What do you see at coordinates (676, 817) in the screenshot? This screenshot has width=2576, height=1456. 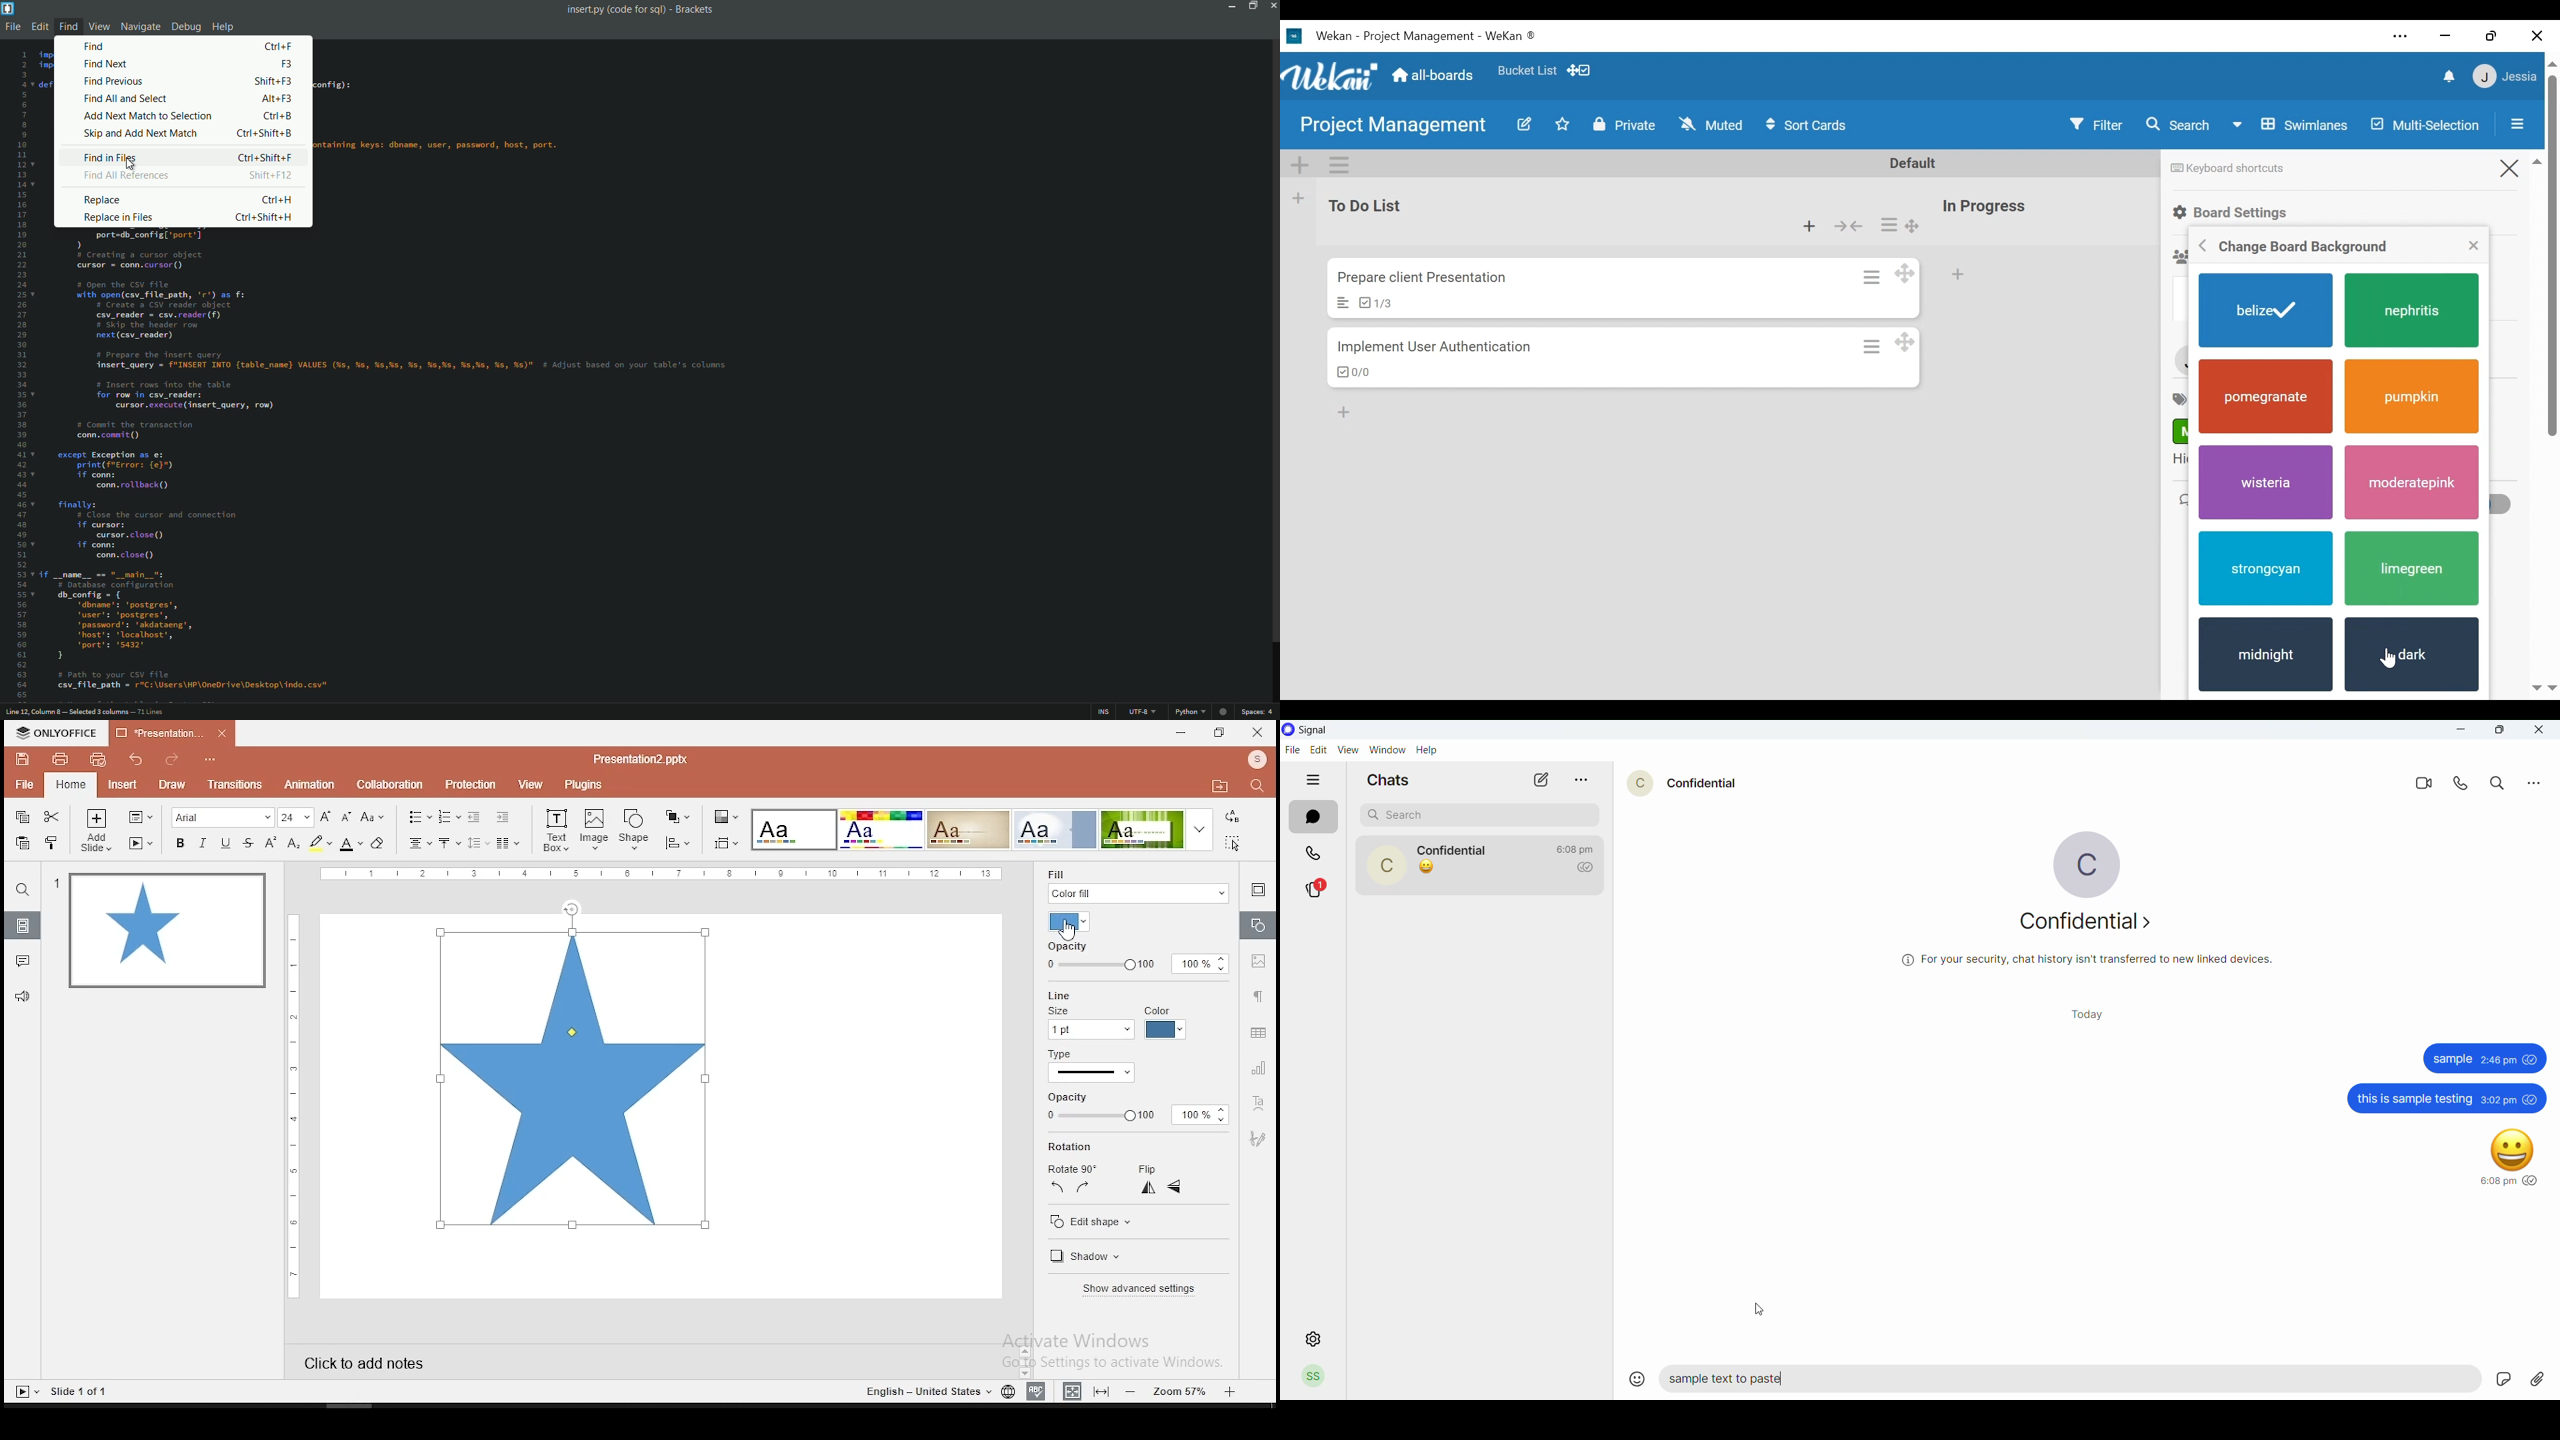 I see `arrange shapes` at bounding box center [676, 817].